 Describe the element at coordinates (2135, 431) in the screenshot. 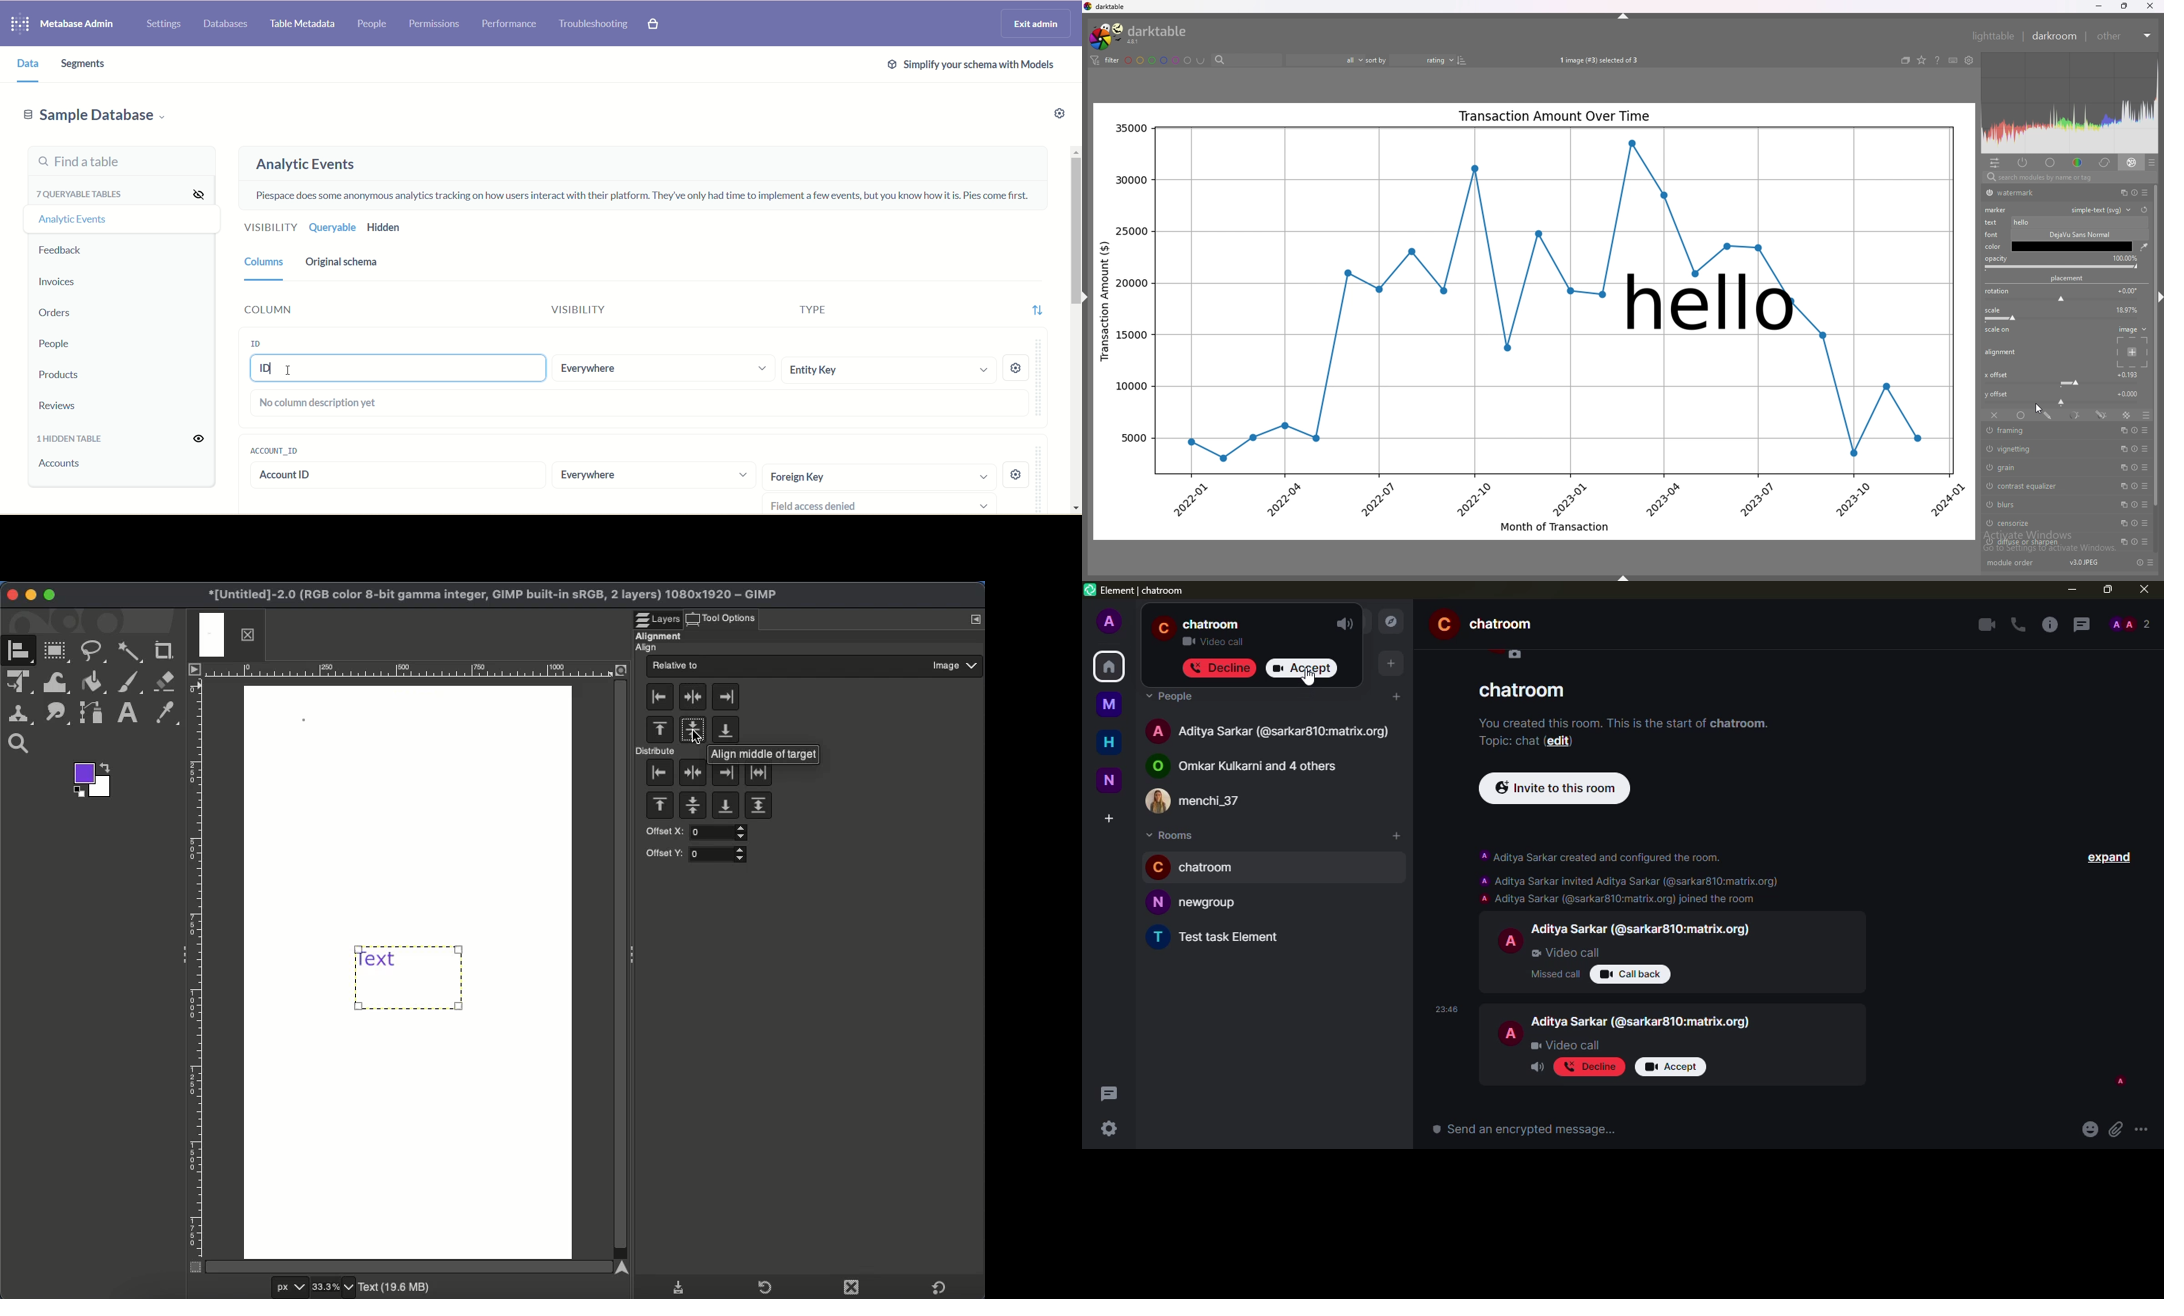

I see `reset` at that location.